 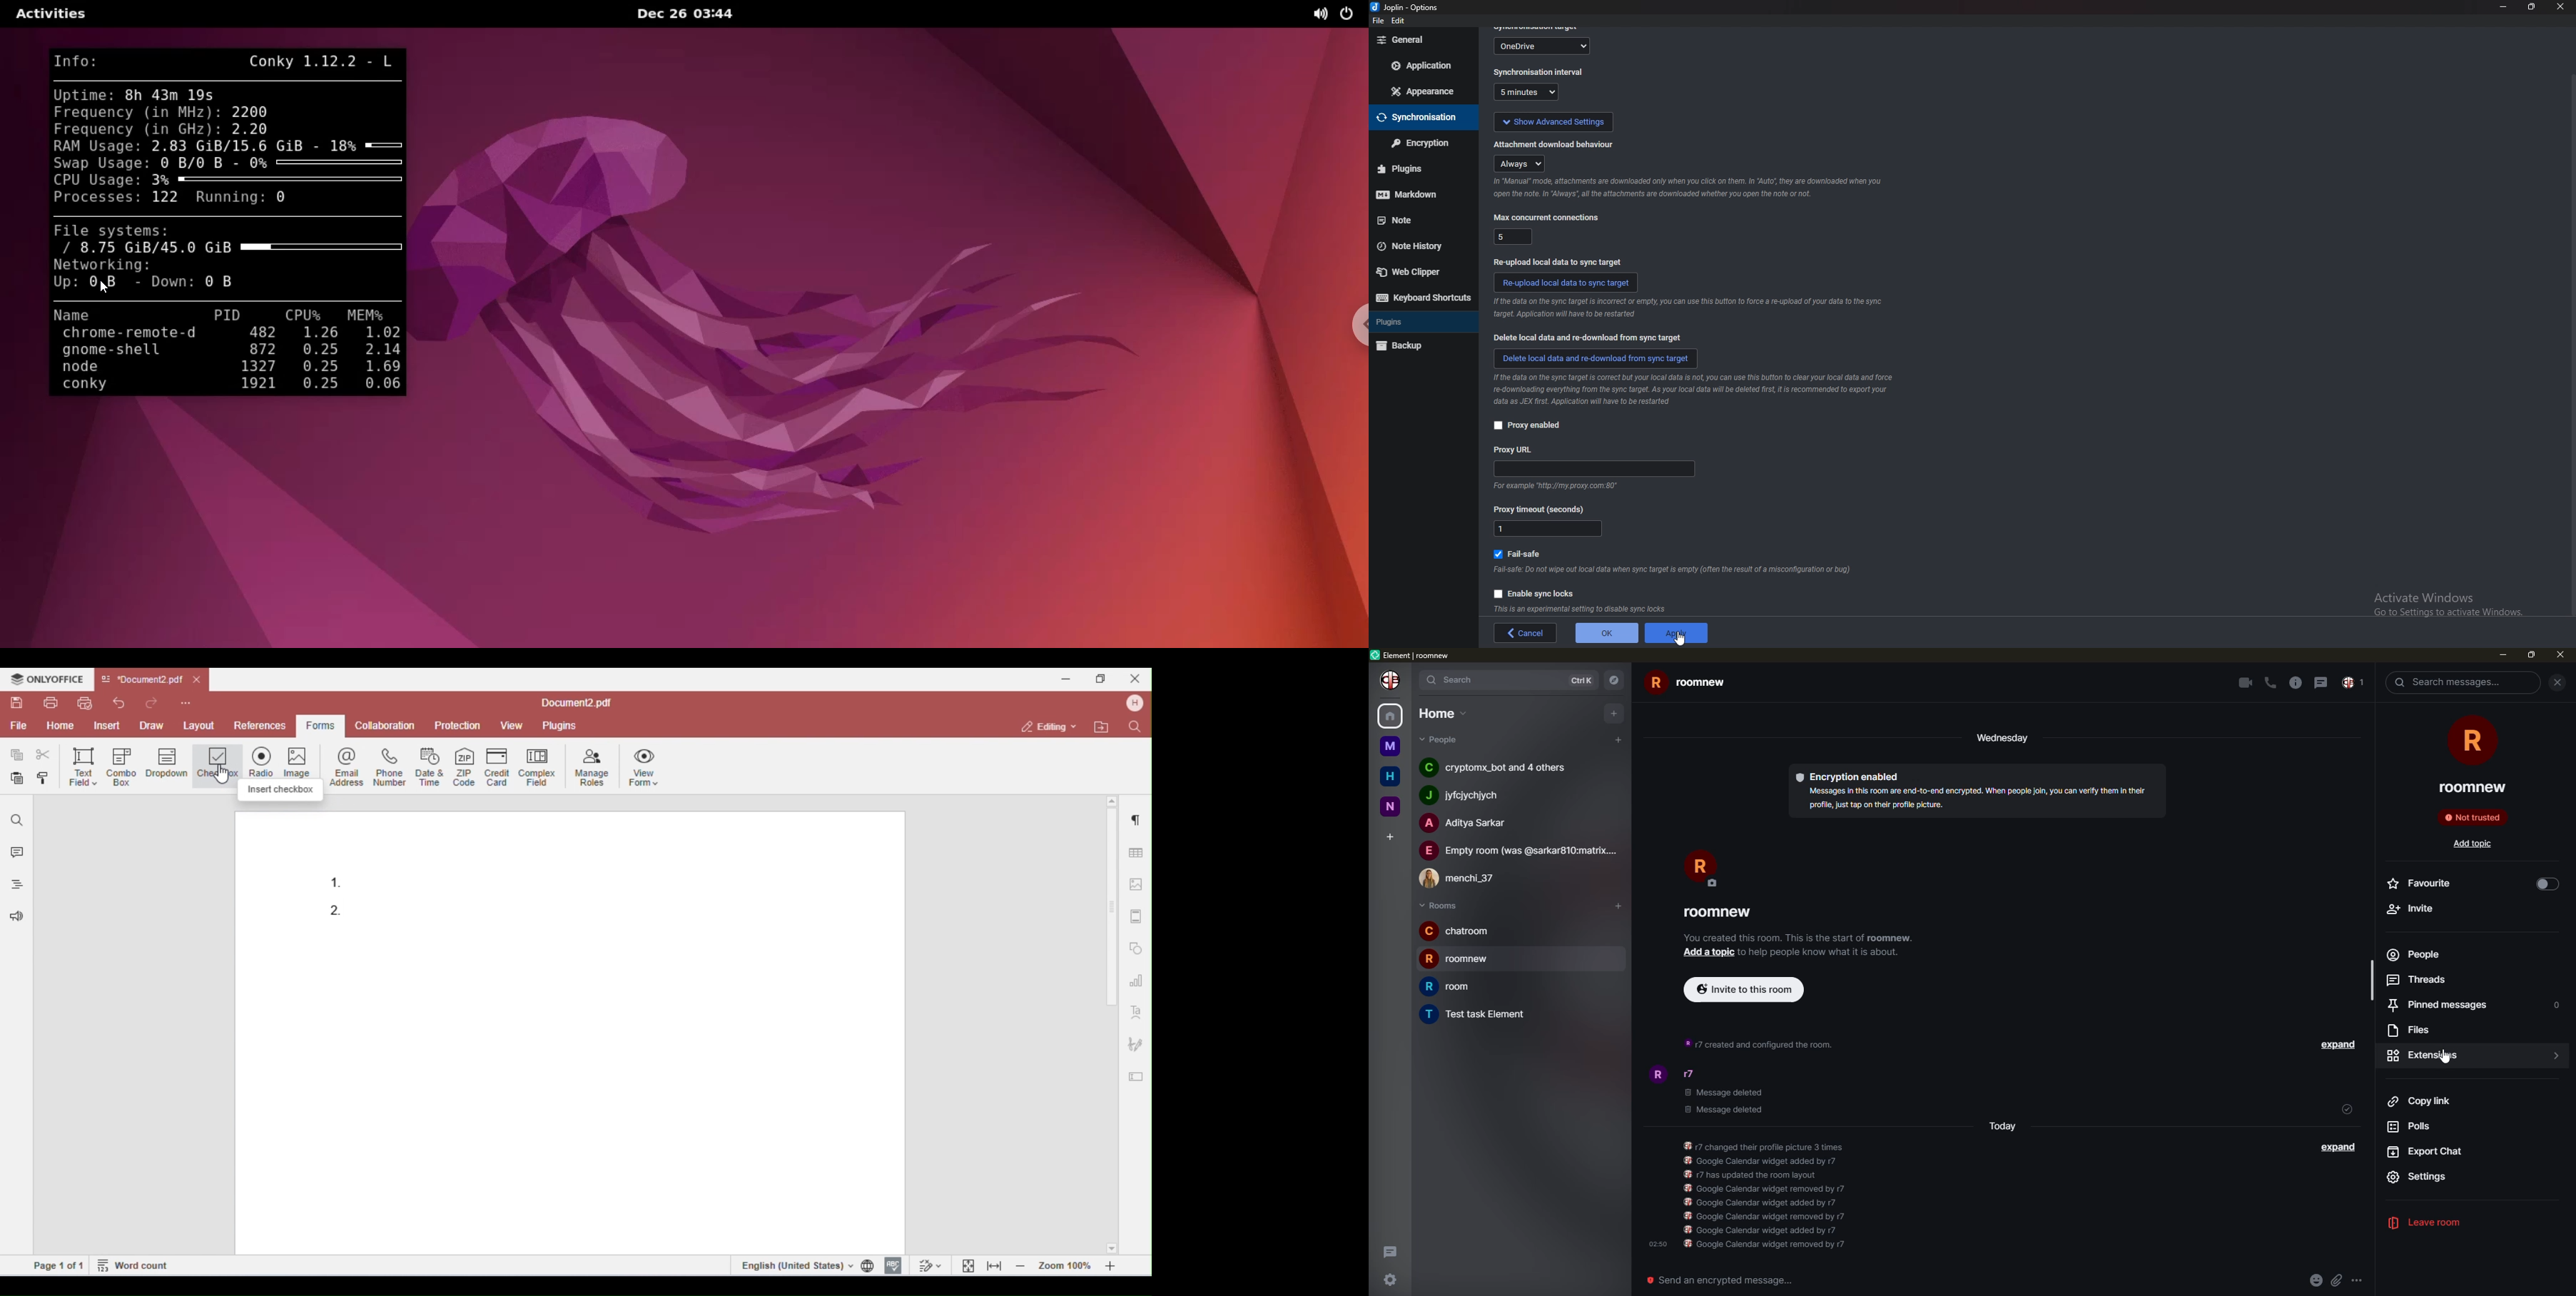 What do you see at coordinates (2530, 7) in the screenshot?
I see `resize` at bounding box center [2530, 7].